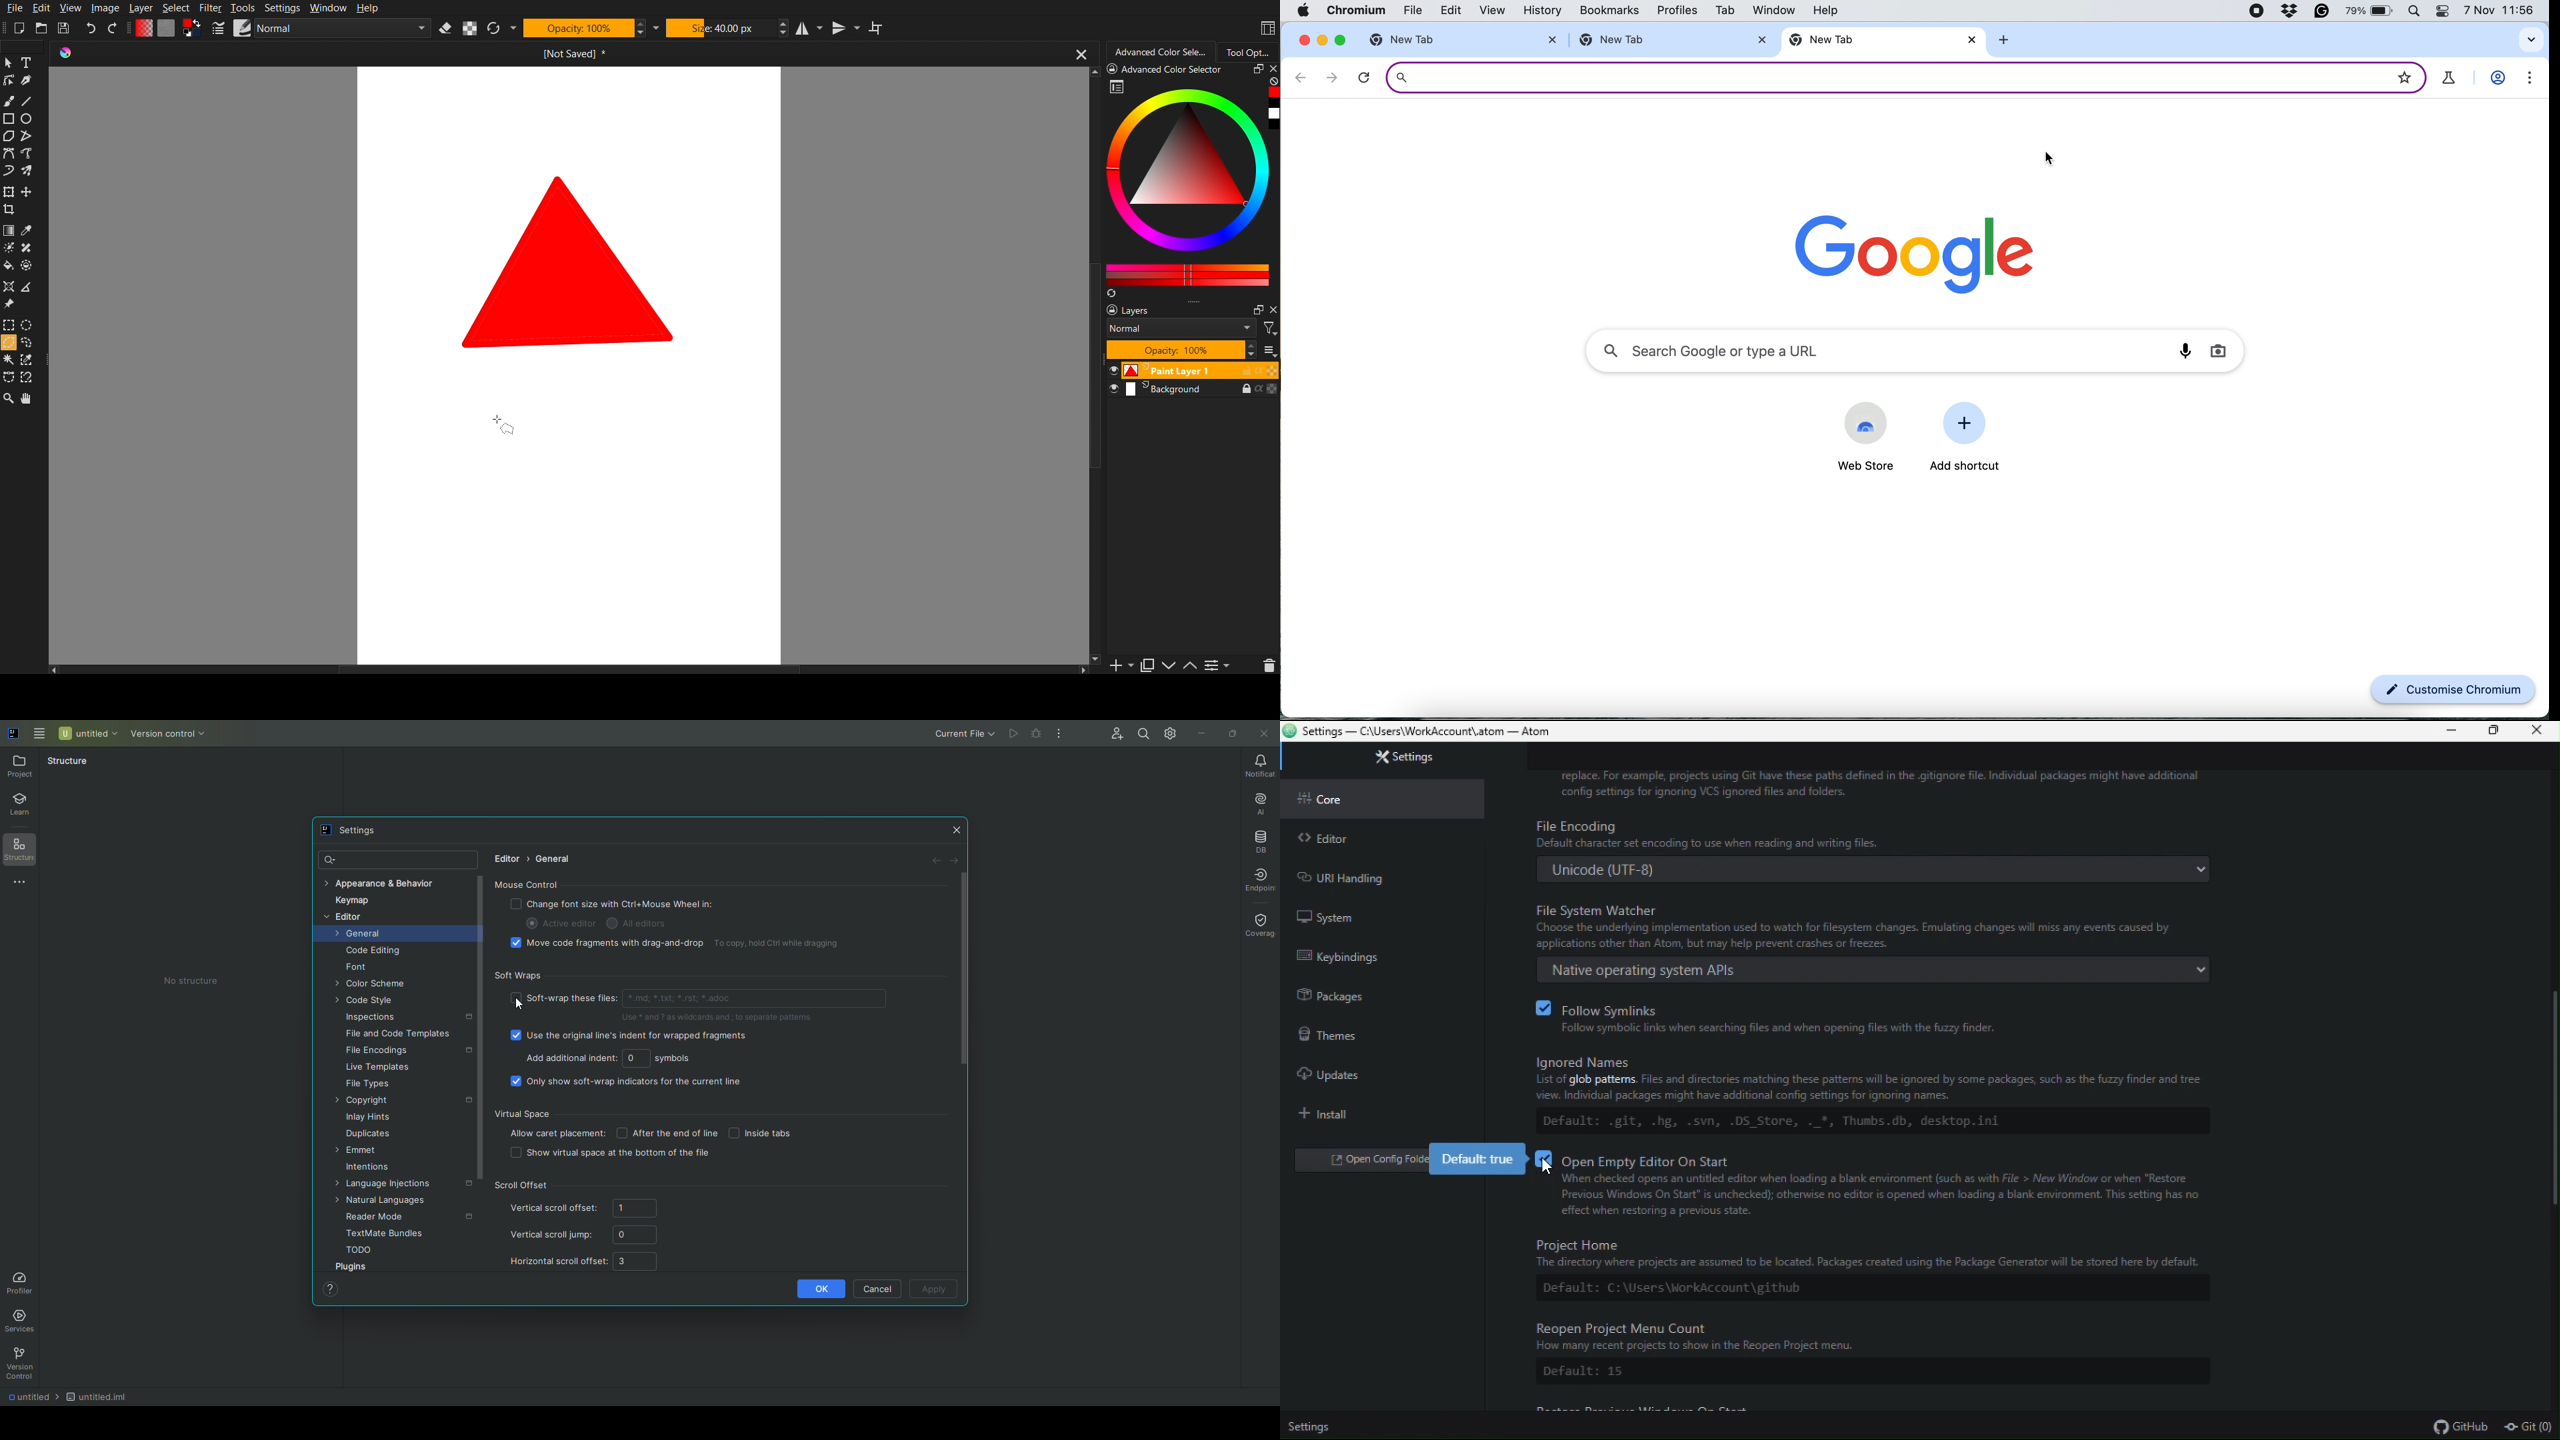 The width and height of the screenshot is (2576, 1456). Describe the element at coordinates (1217, 665) in the screenshot. I see `Menu` at that location.